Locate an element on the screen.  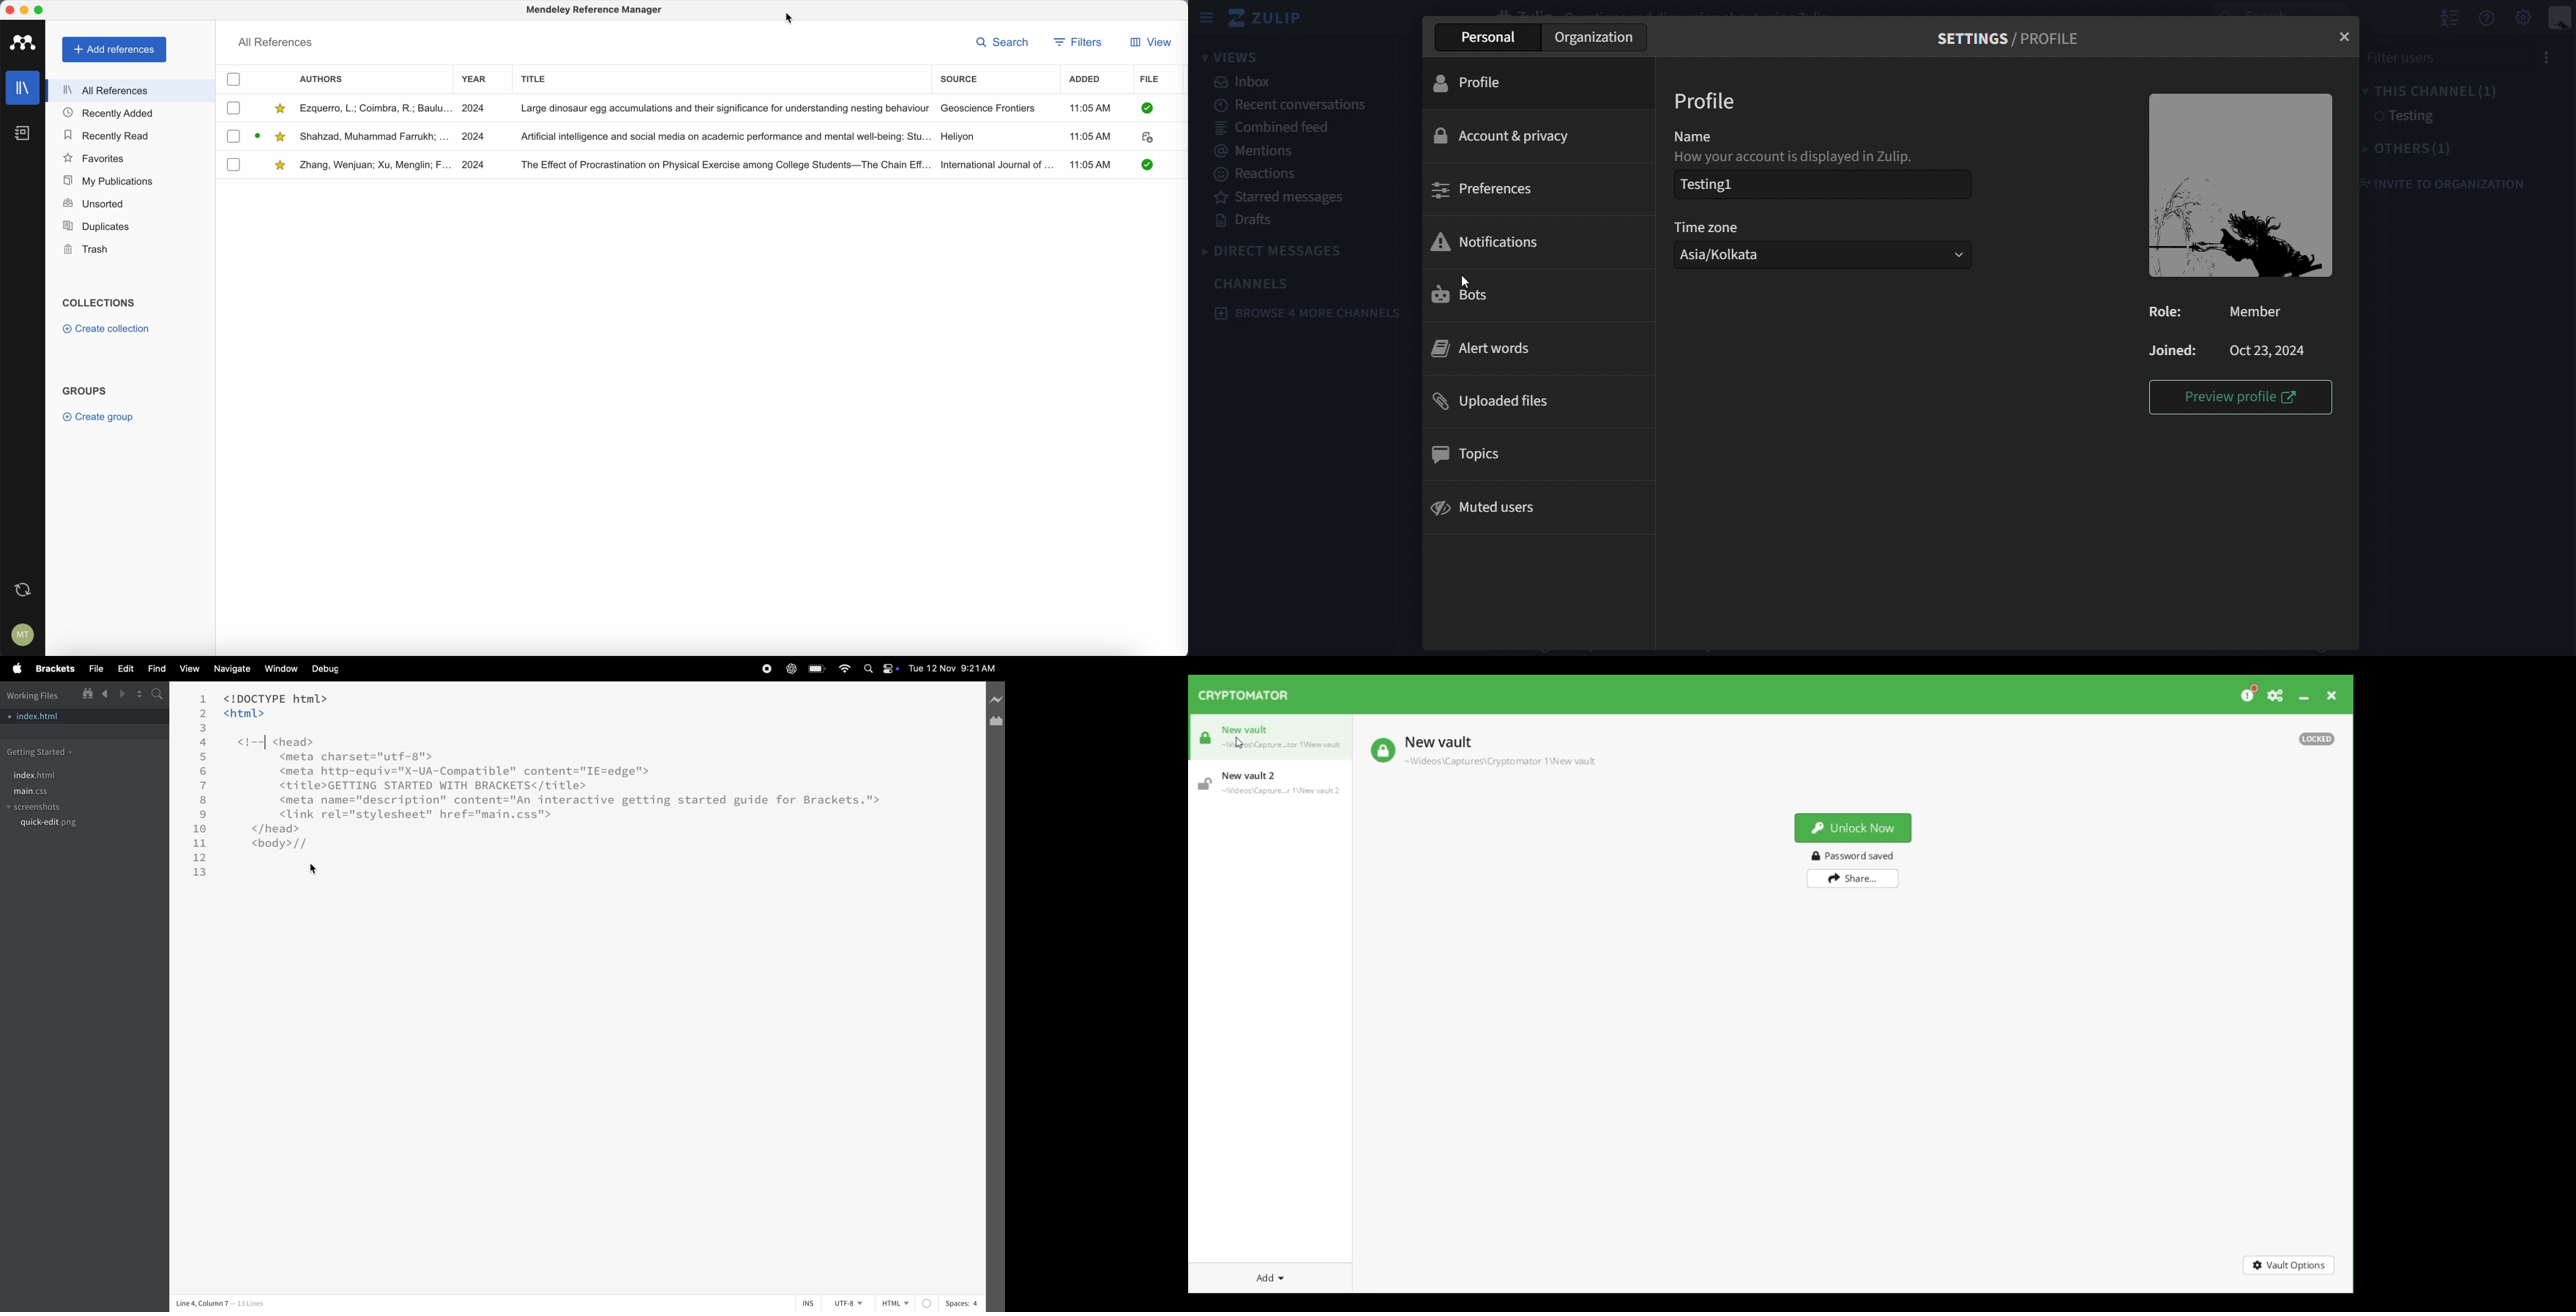
close program is located at coordinates (9, 10).